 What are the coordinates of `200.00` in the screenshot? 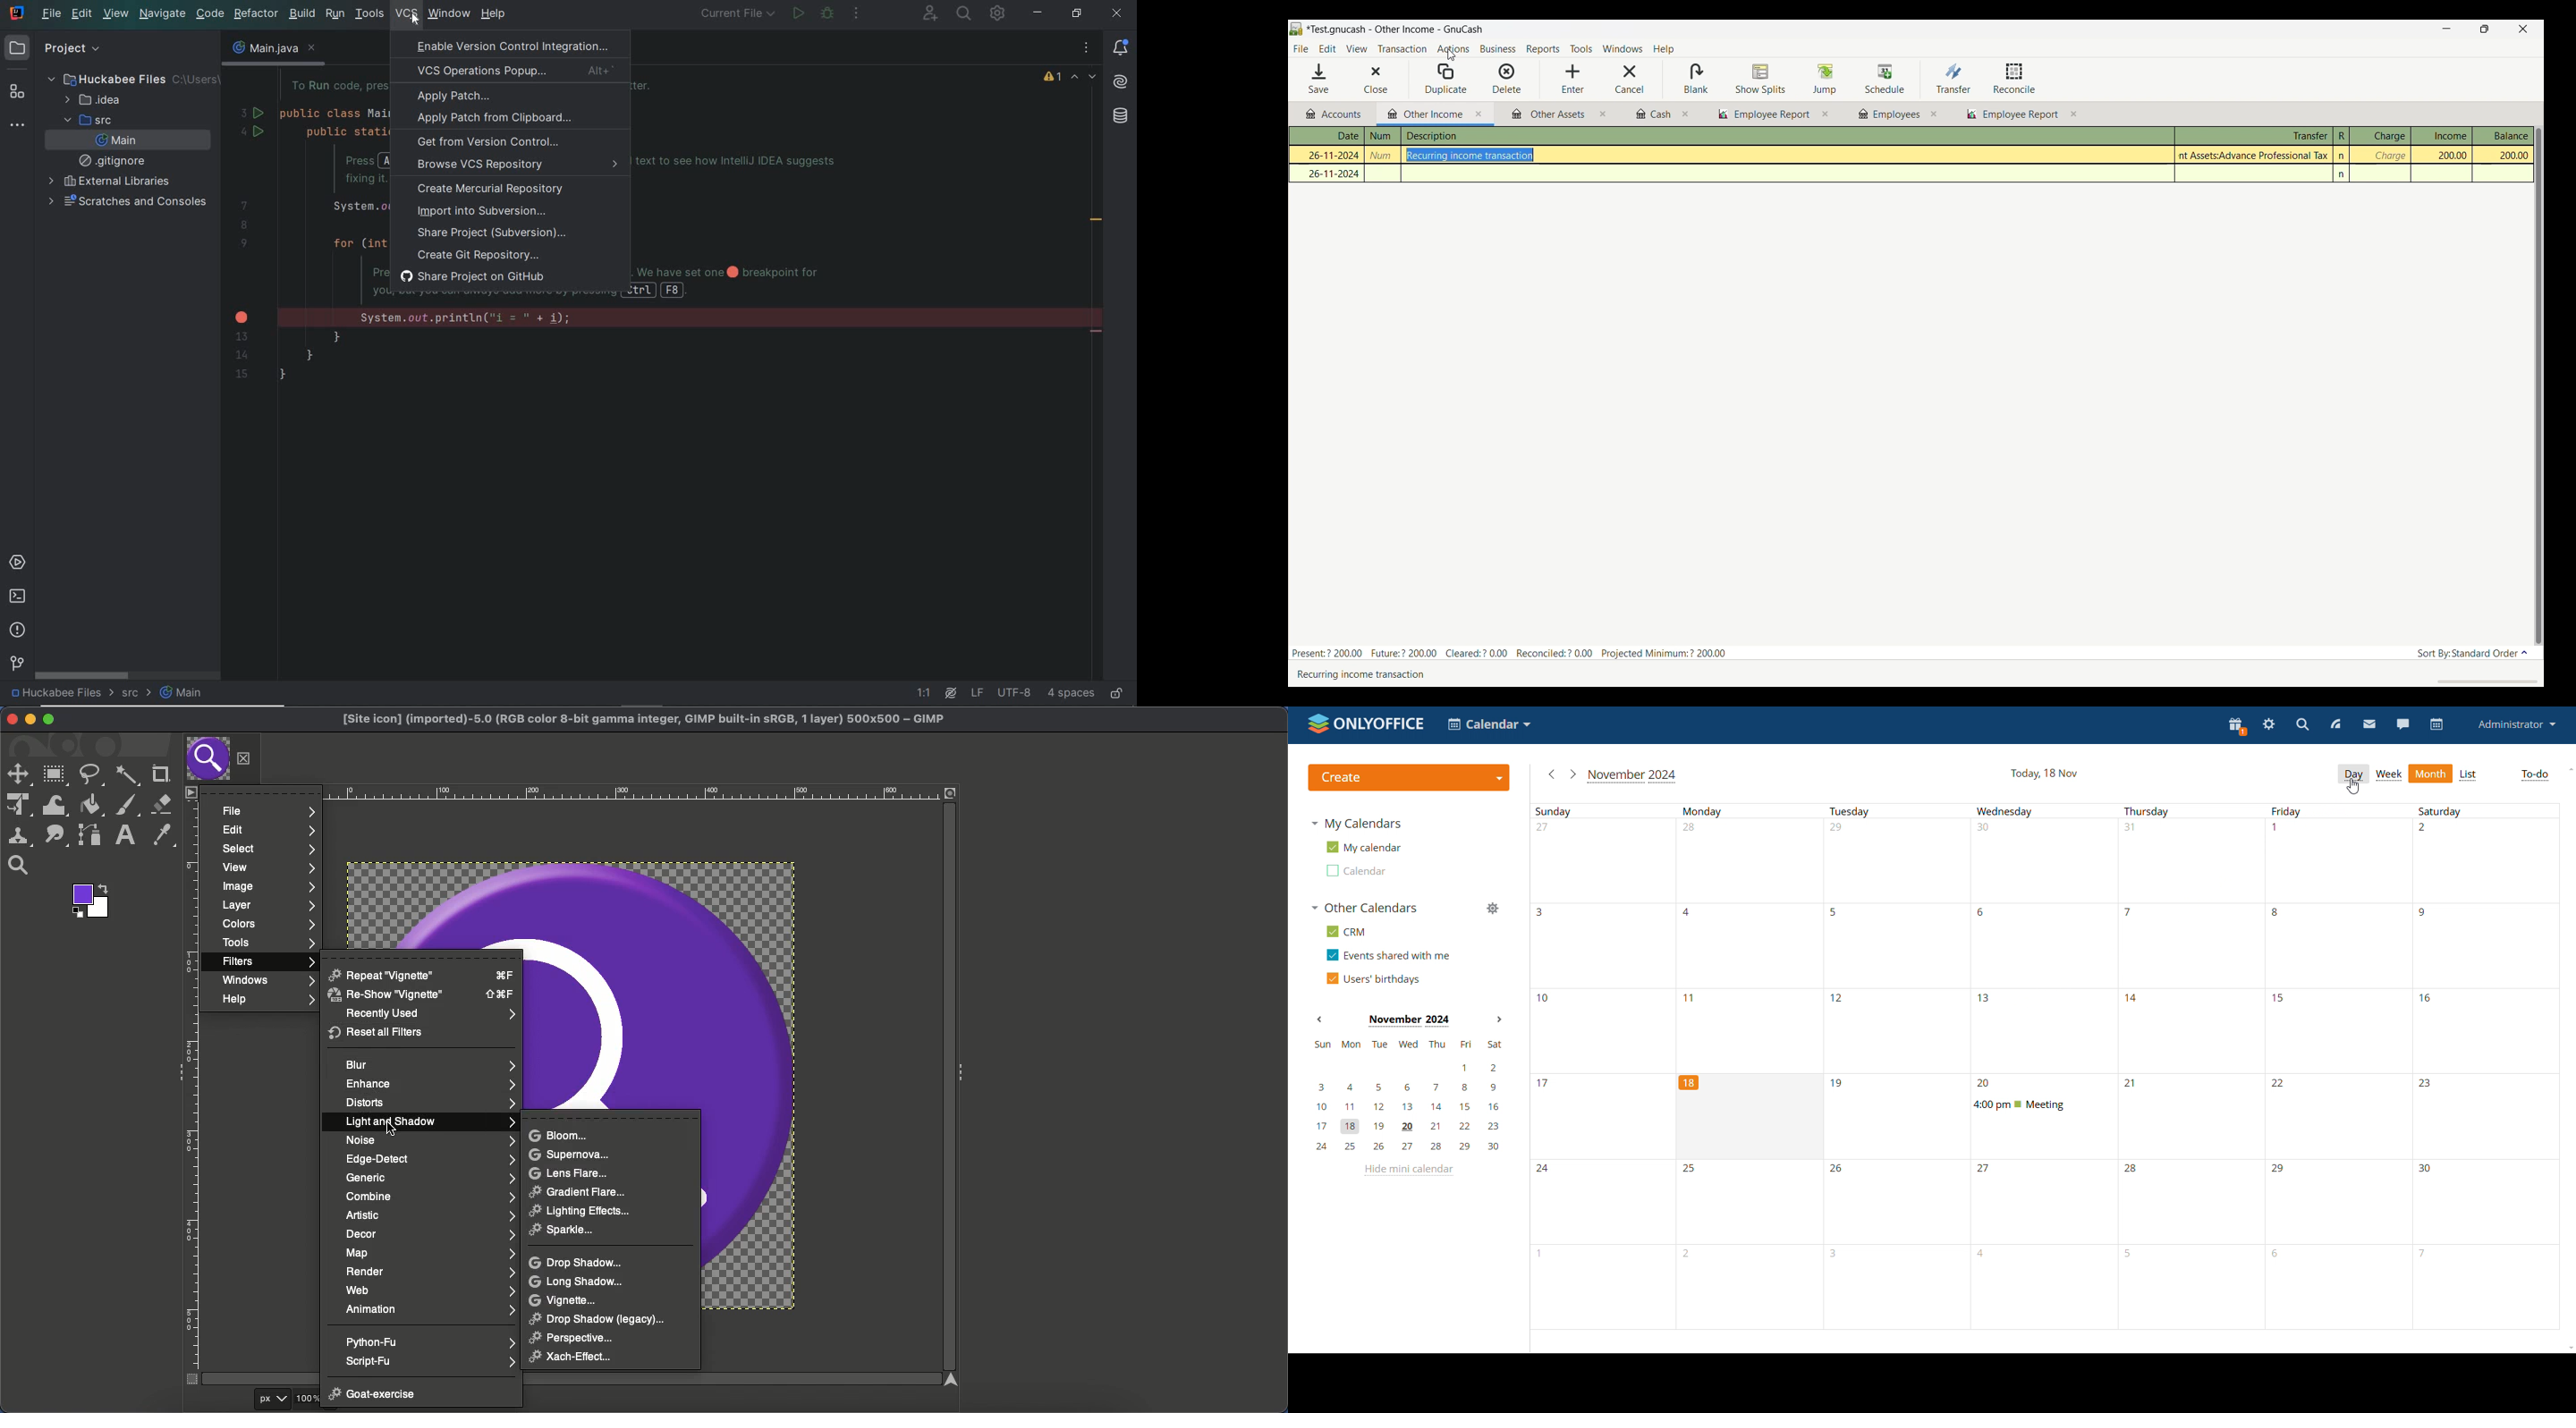 It's located at (2504, 156).